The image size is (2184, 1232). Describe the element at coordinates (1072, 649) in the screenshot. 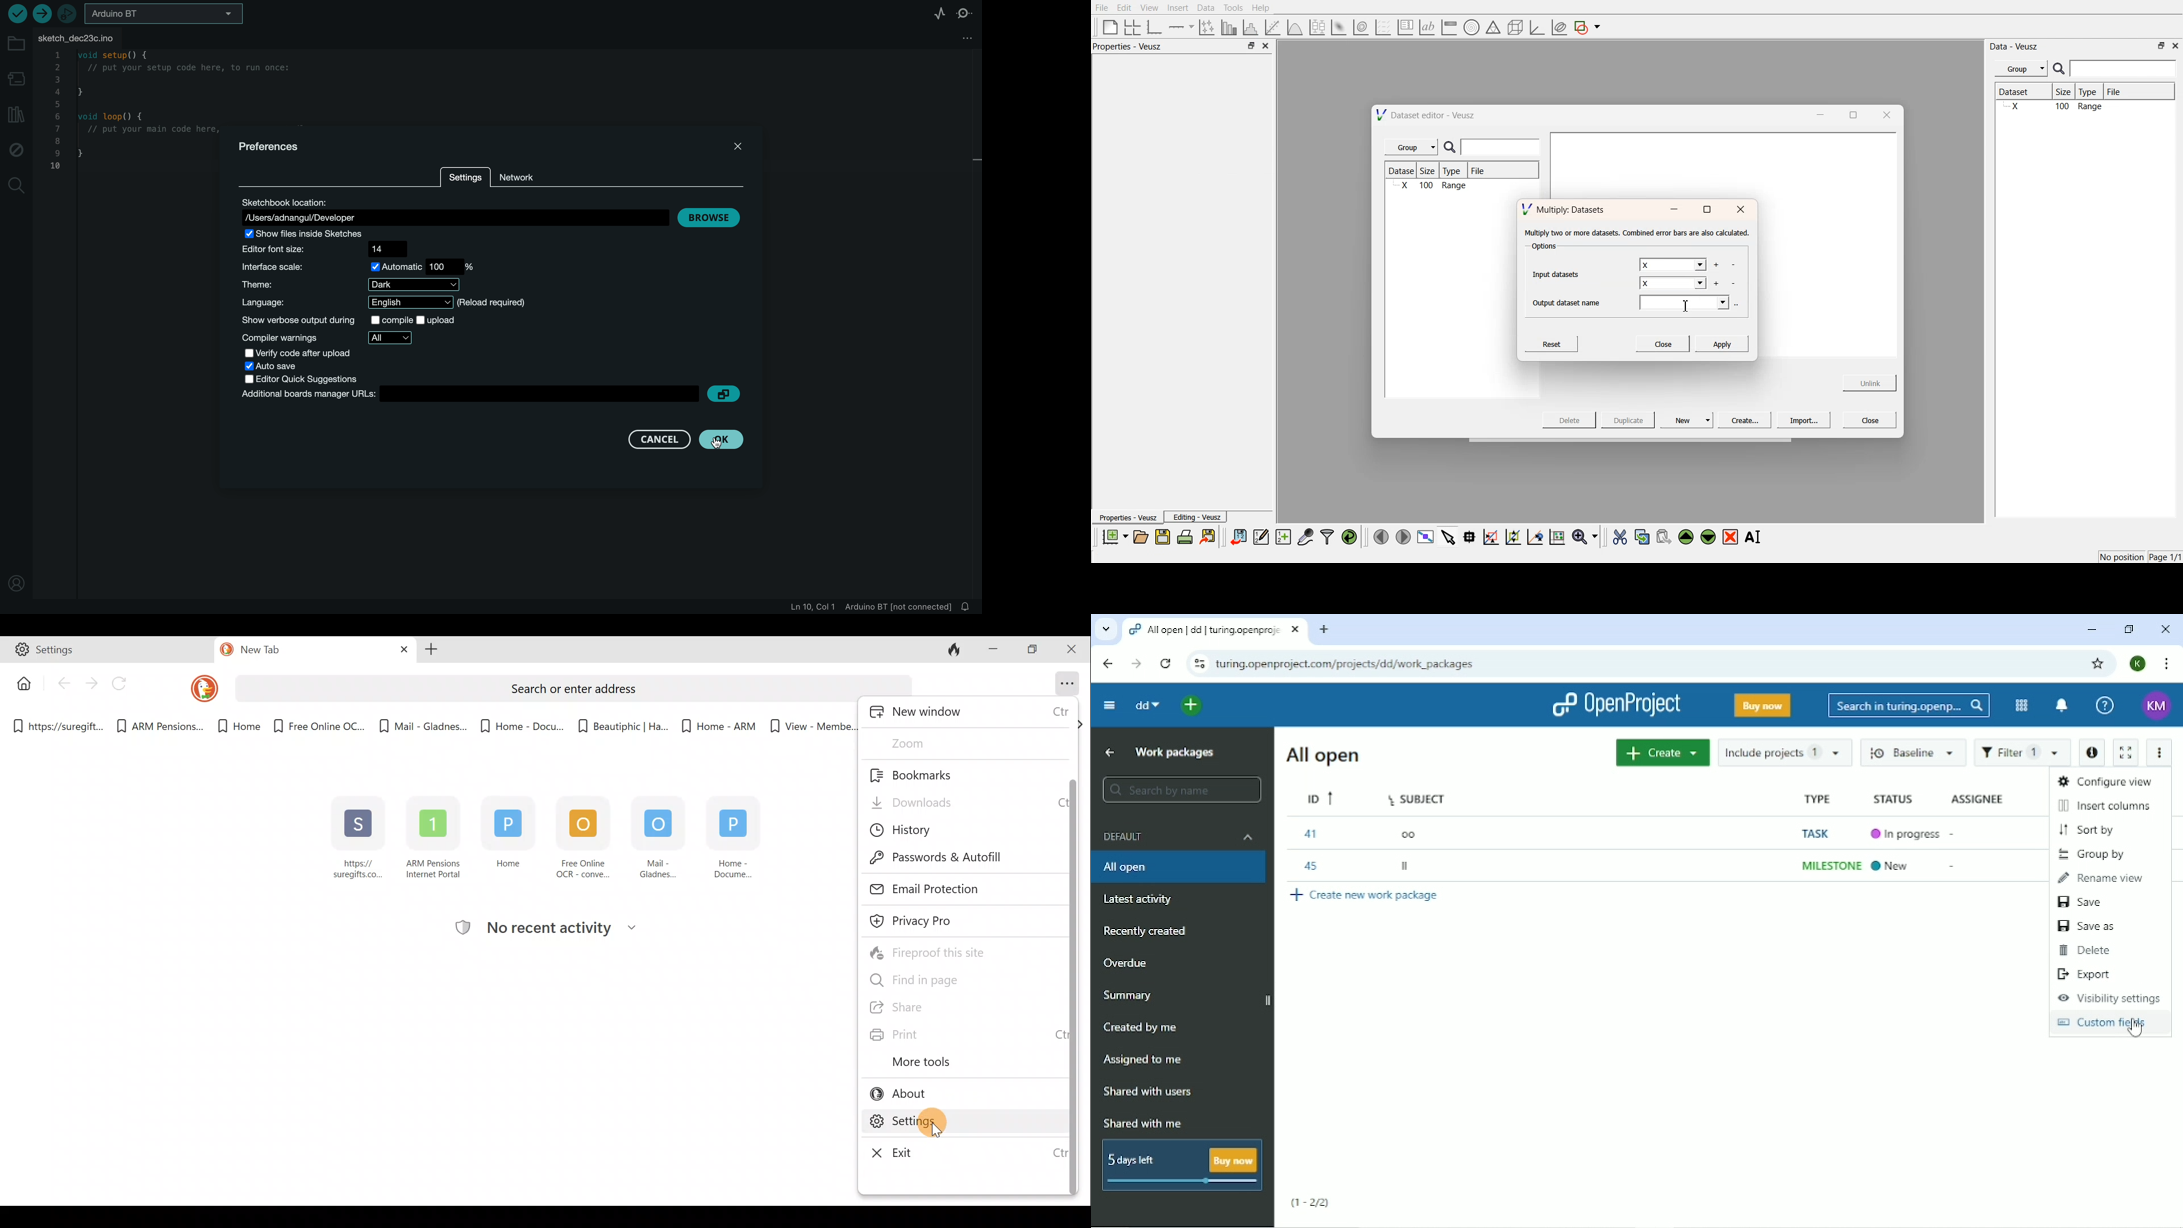

I see `Close` at that location.